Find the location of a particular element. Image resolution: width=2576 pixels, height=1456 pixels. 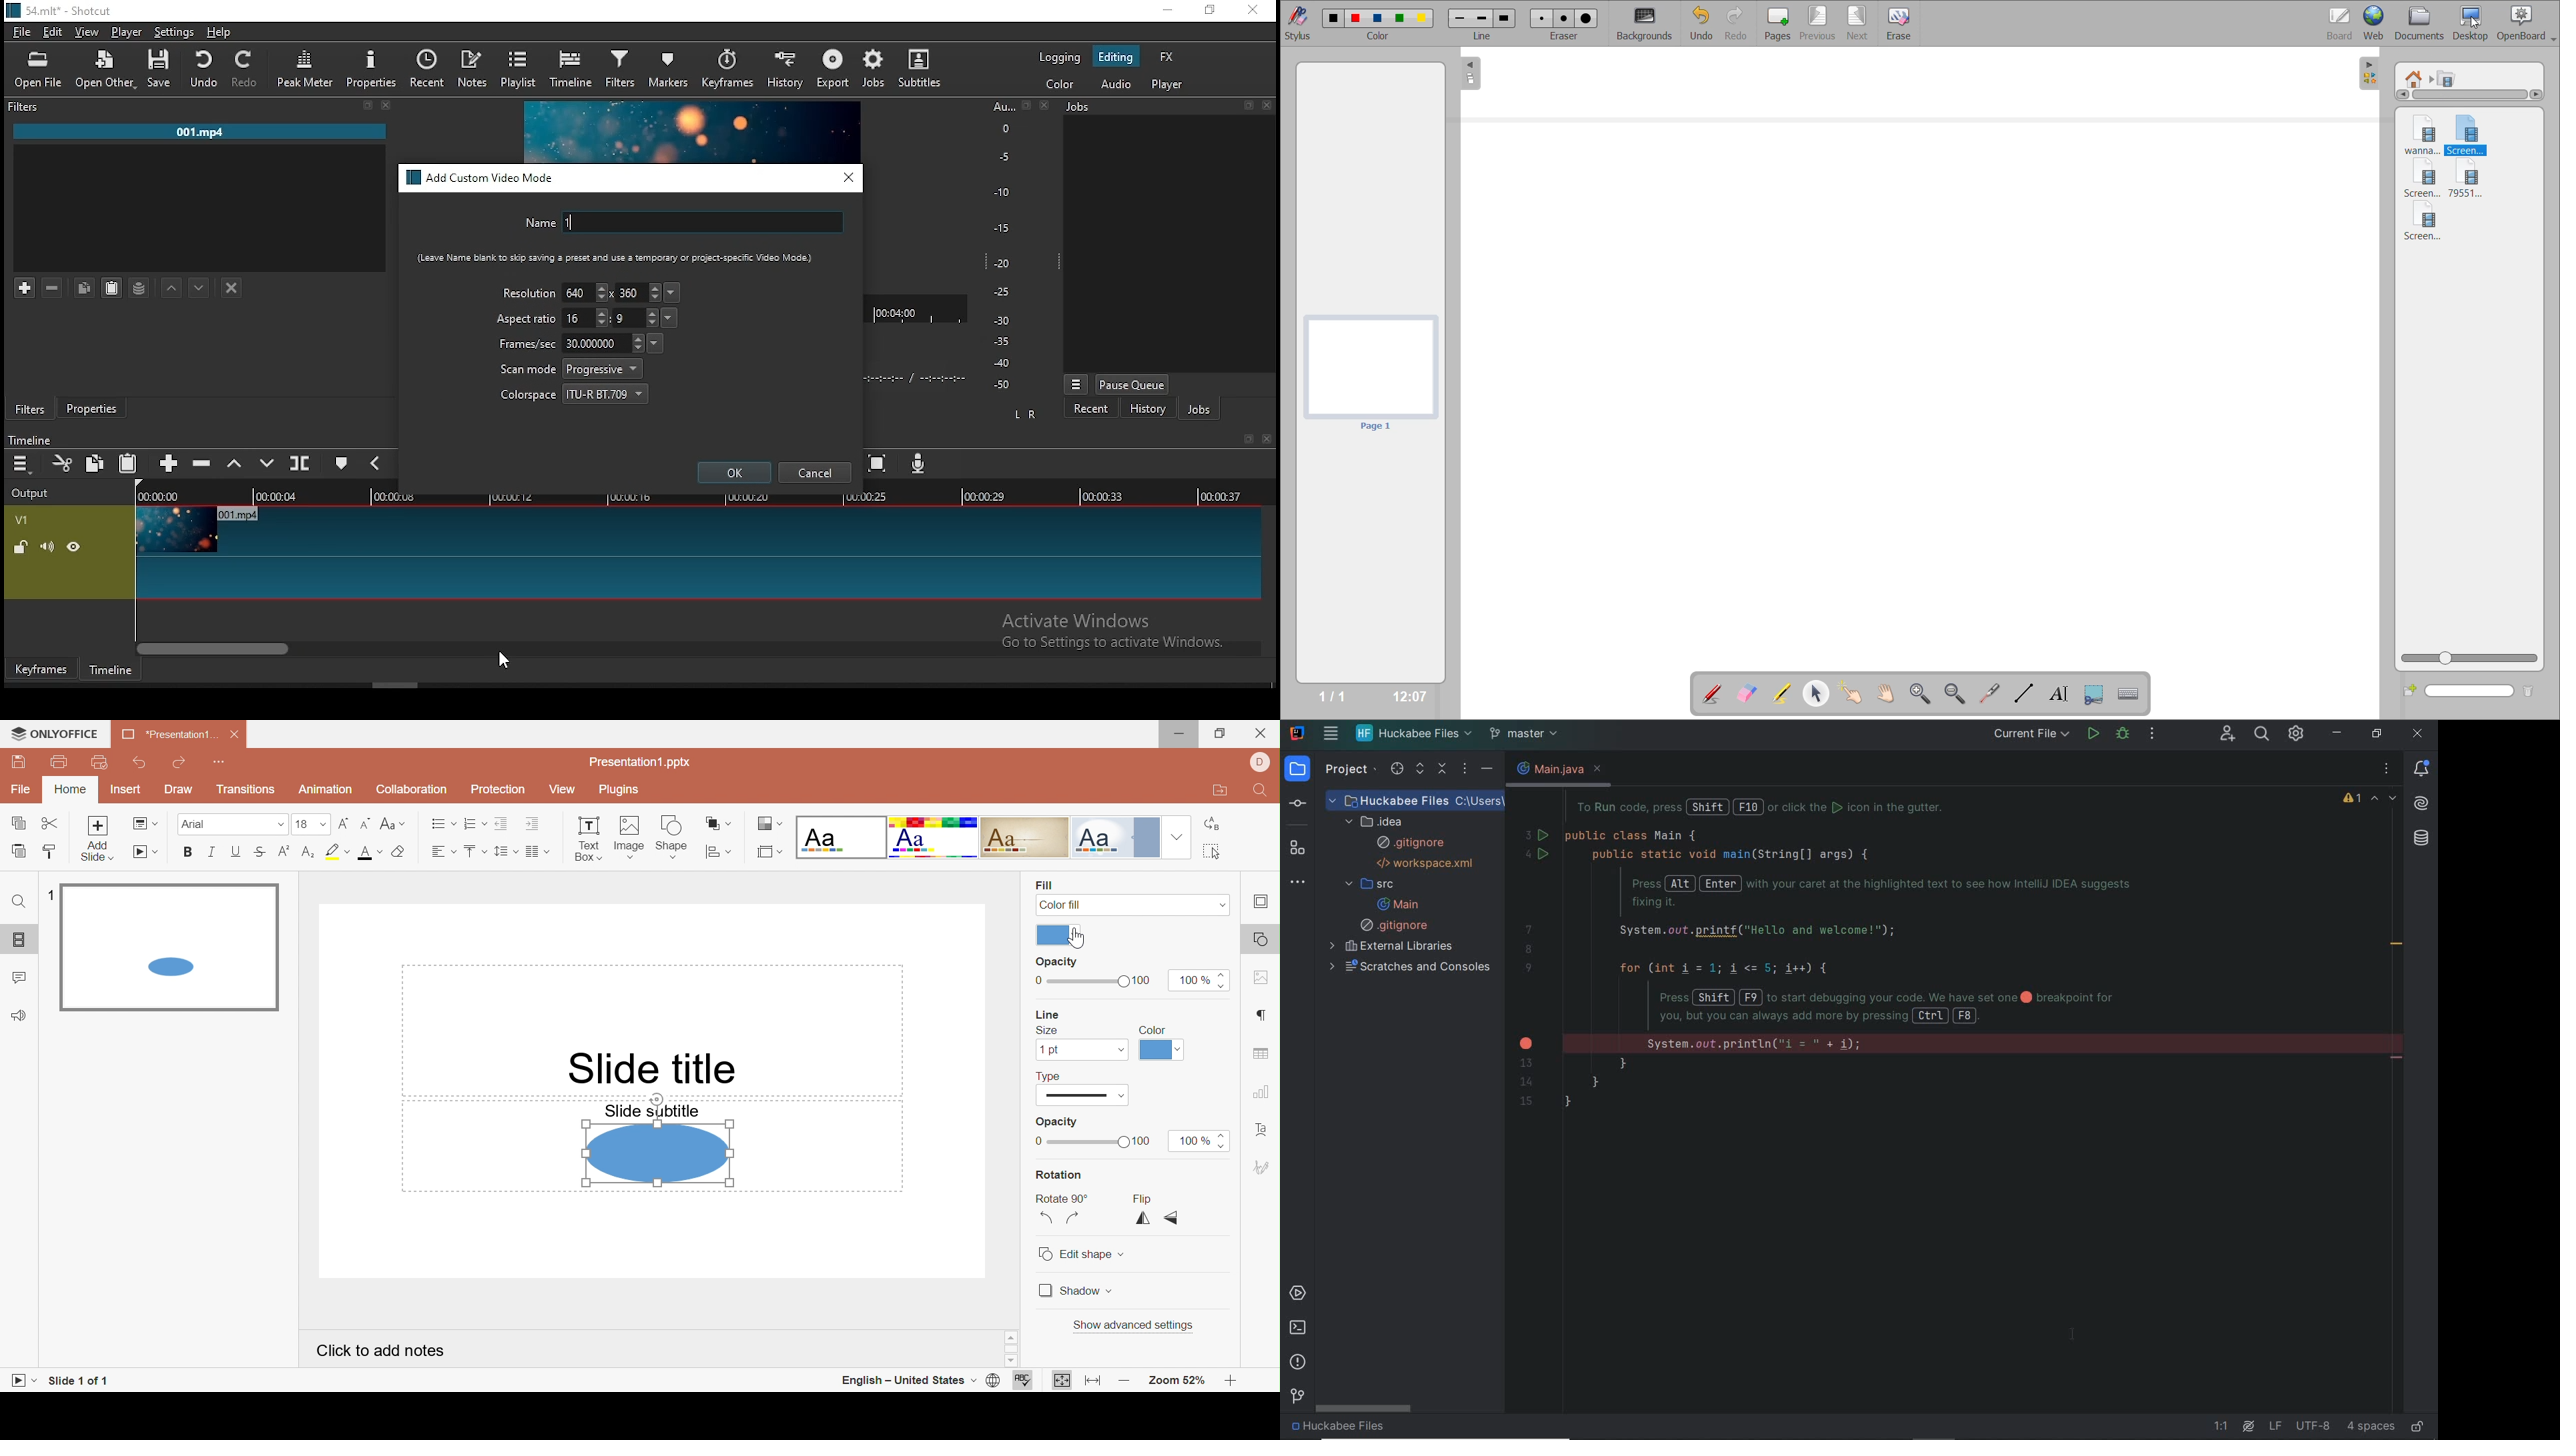

height is located at coordinates (639, 292).